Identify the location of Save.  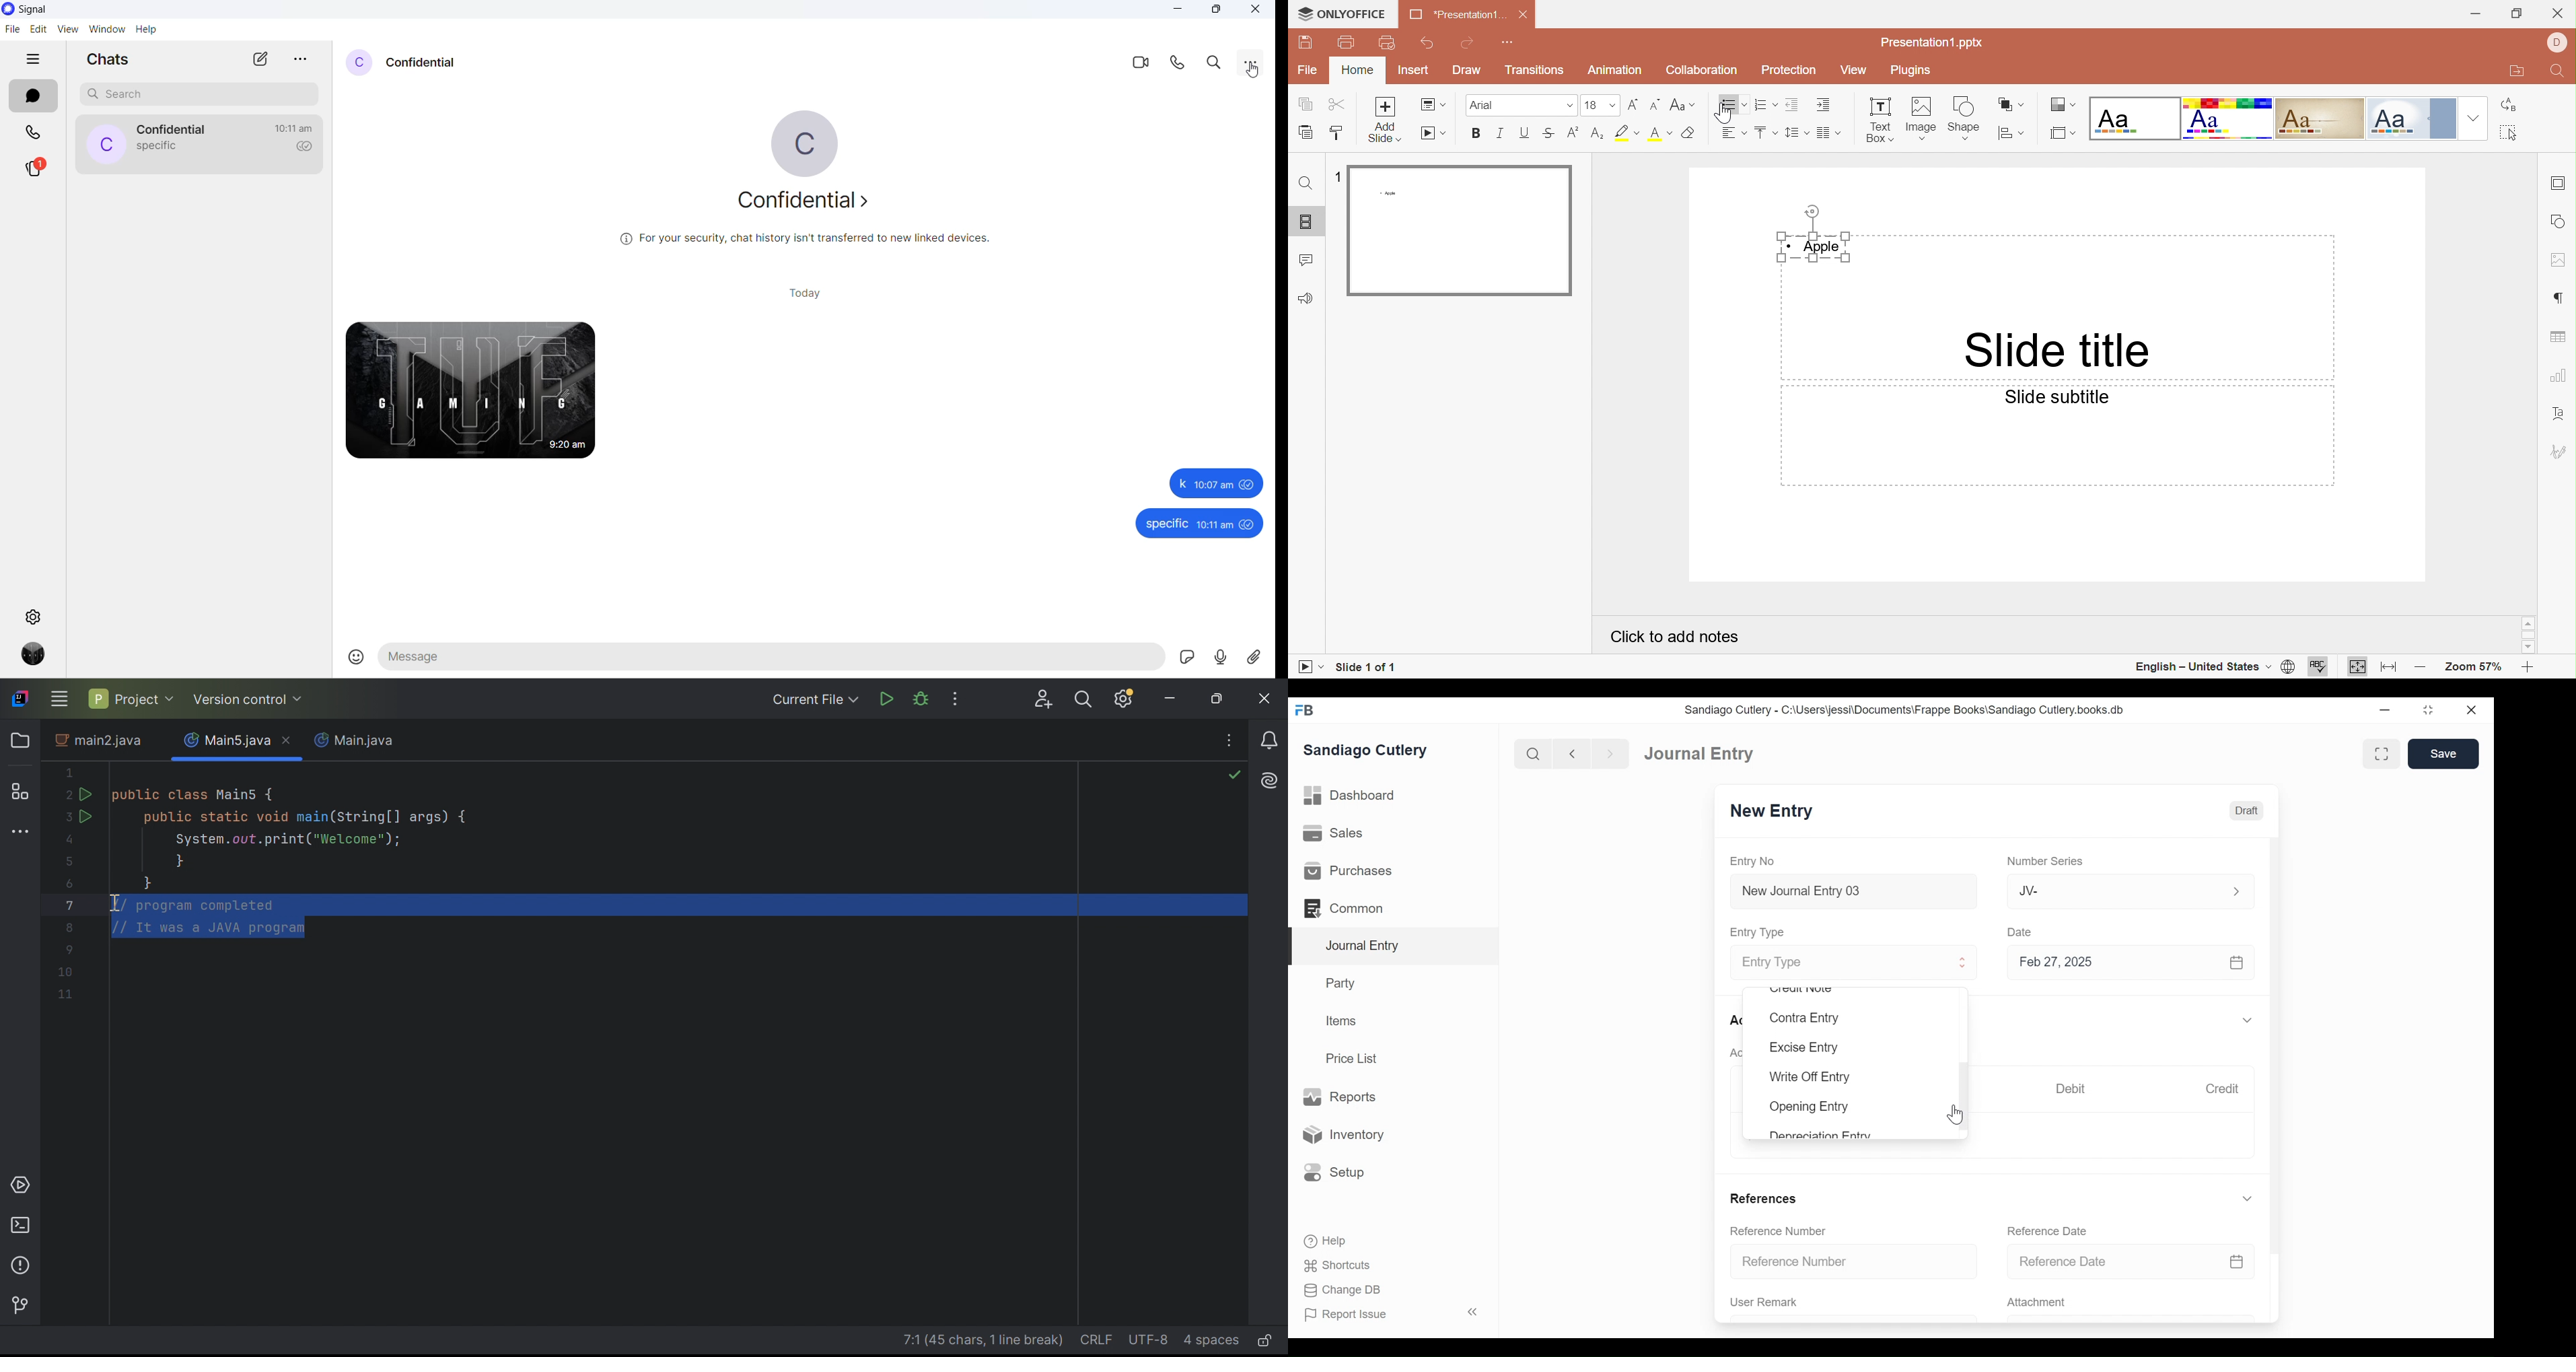
(1308, 41).